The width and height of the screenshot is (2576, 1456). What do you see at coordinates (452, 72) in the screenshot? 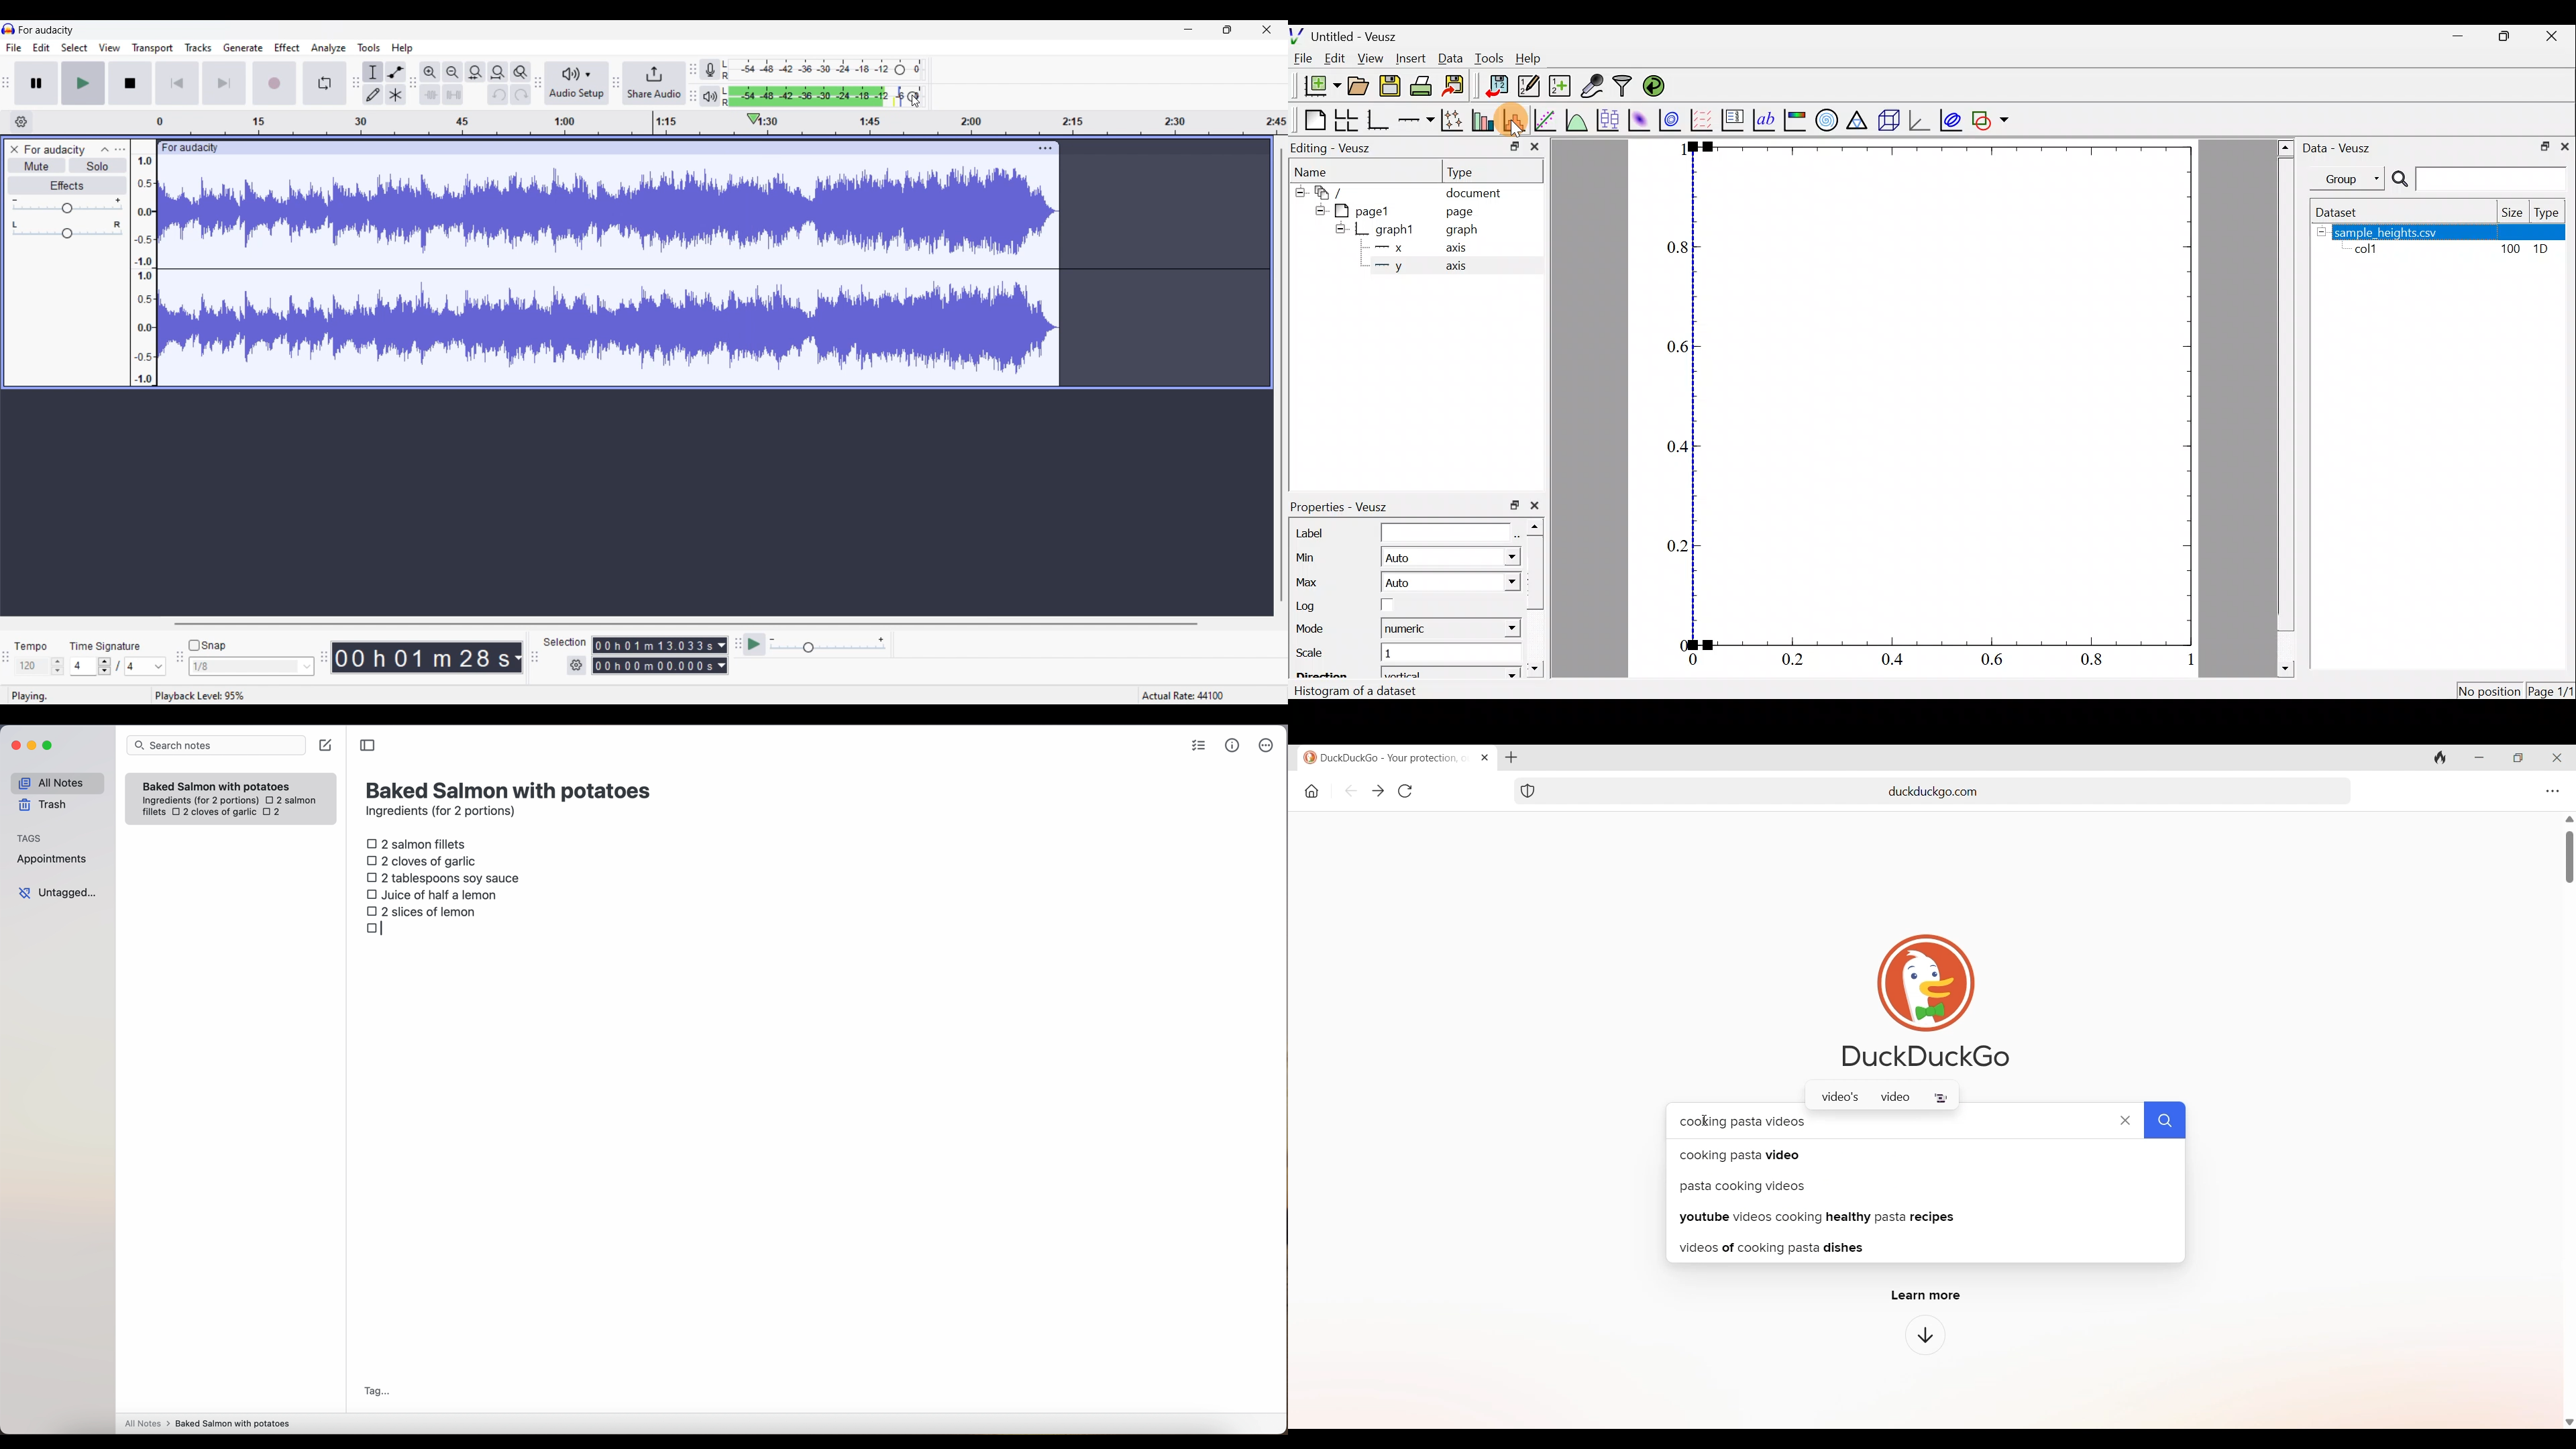
I see `Zoom out` at bounding box center [452, 72].